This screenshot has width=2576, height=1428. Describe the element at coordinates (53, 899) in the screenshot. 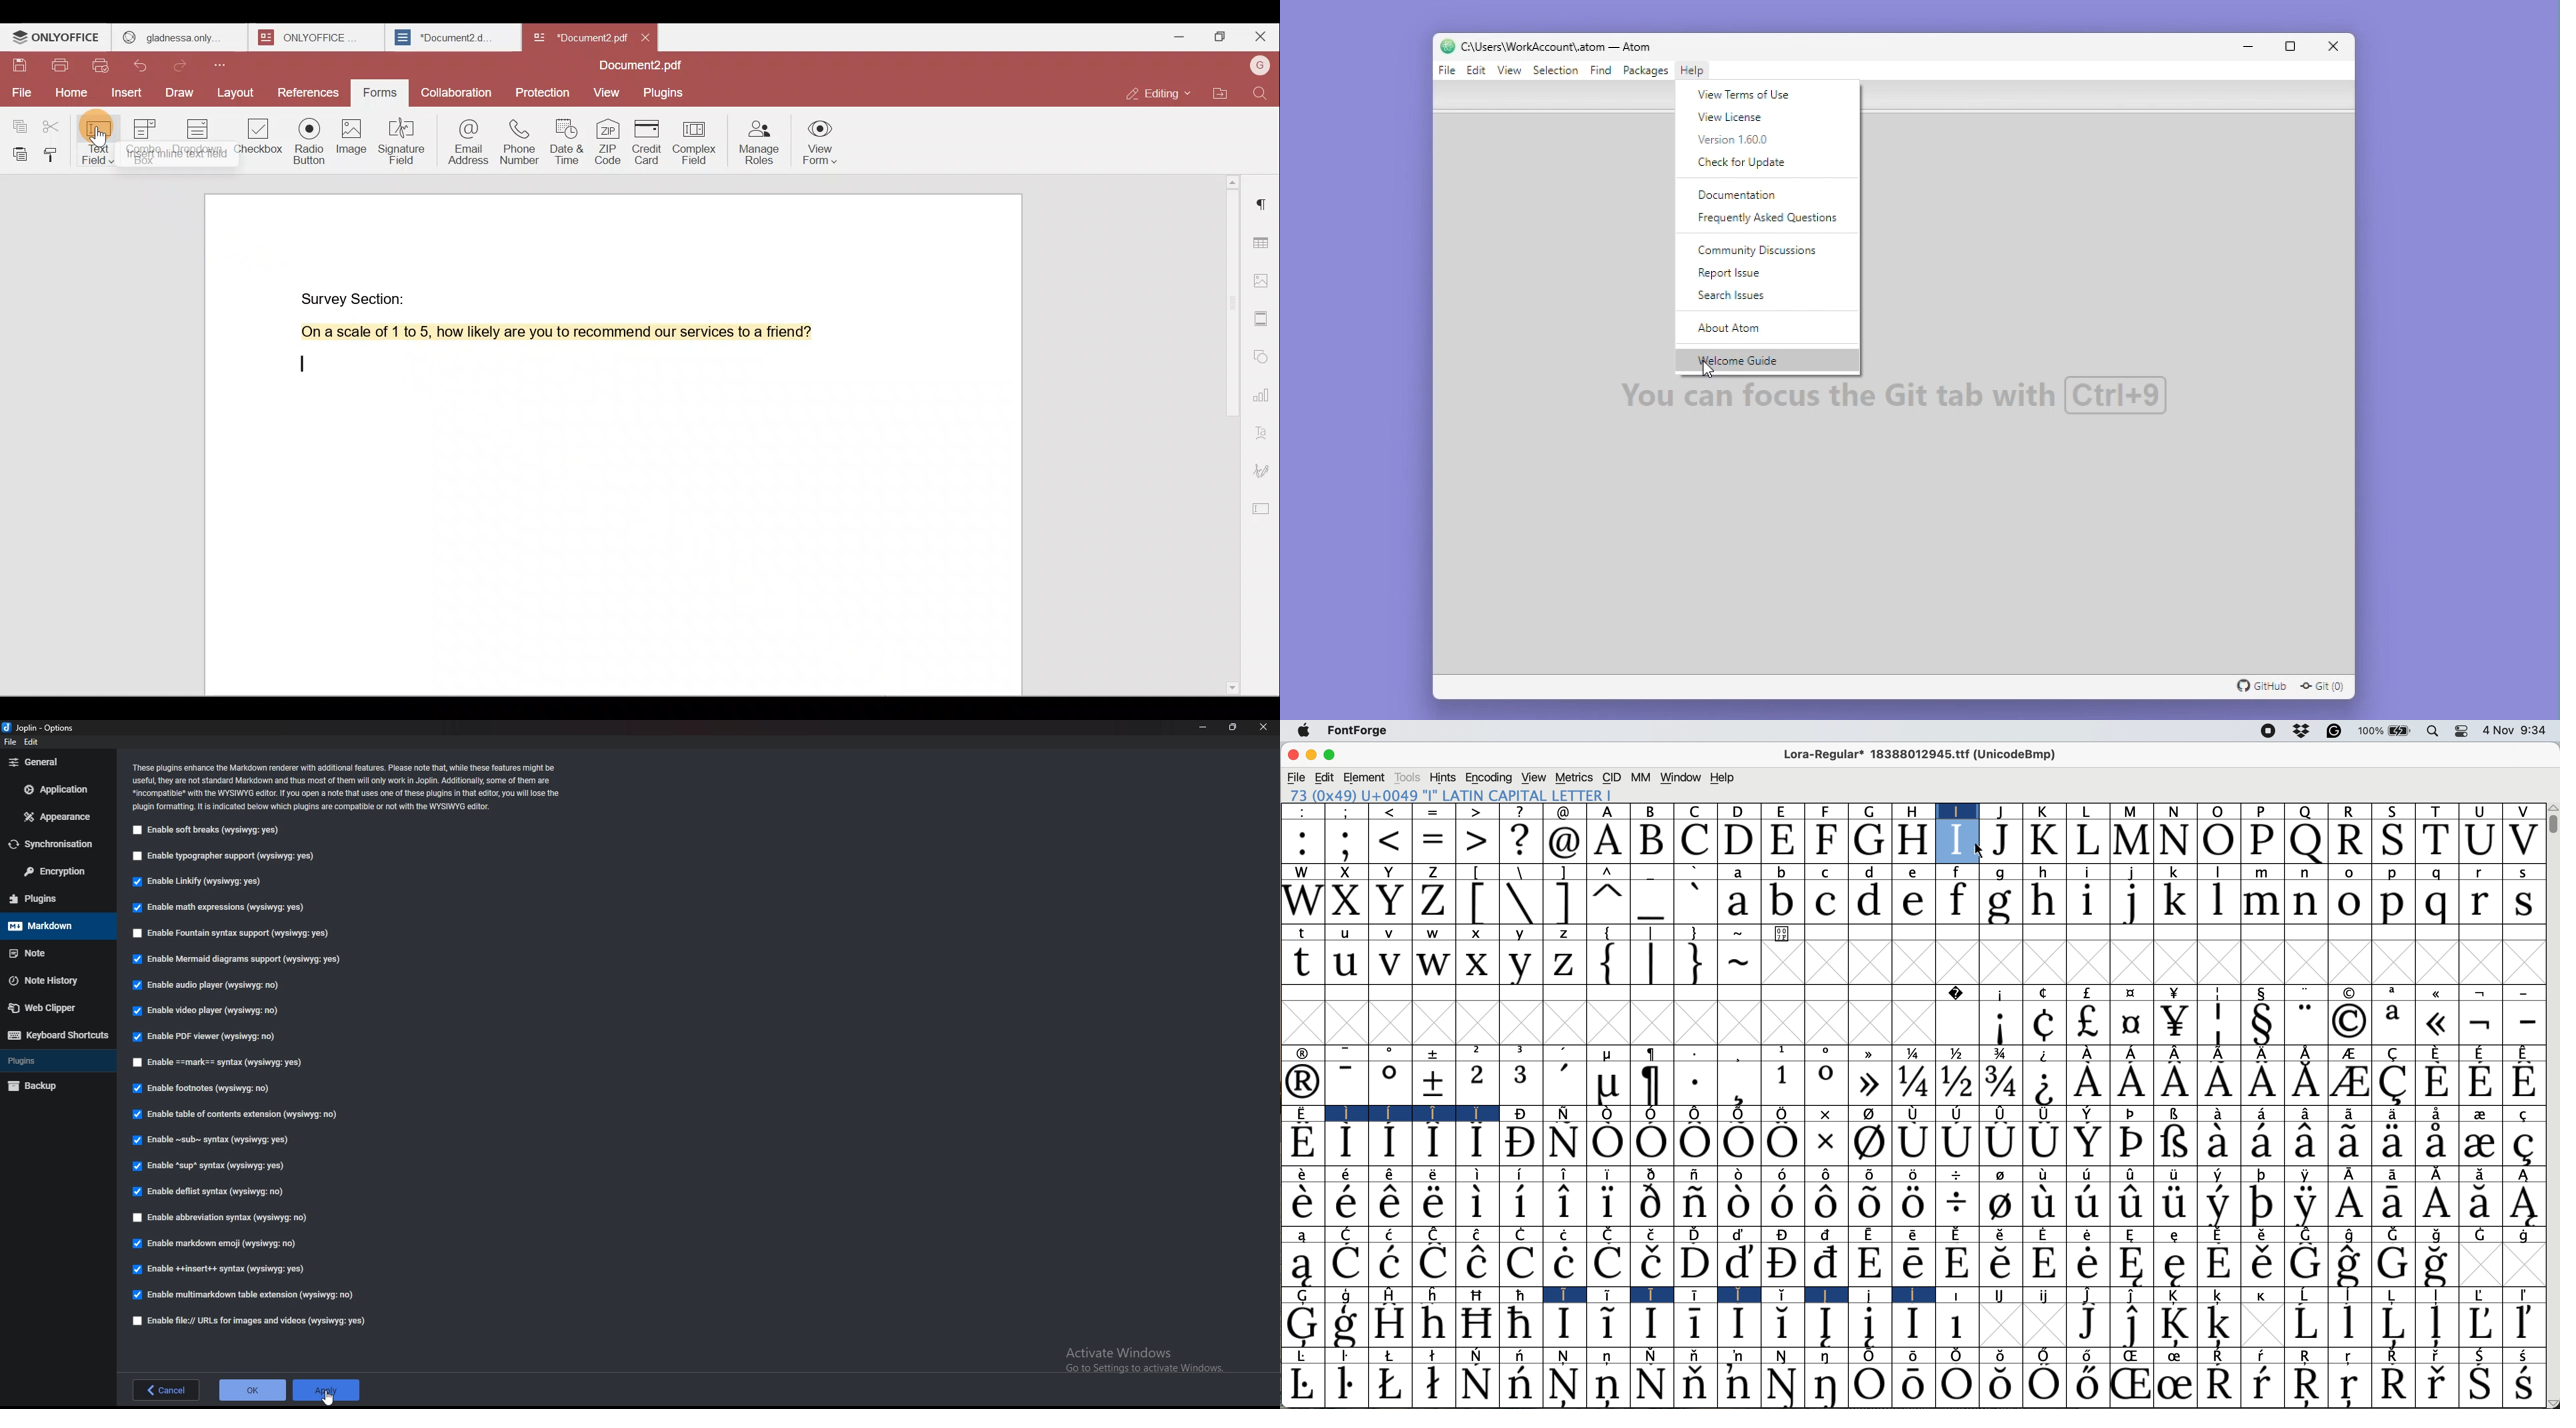

I see `Plugins` at that location.